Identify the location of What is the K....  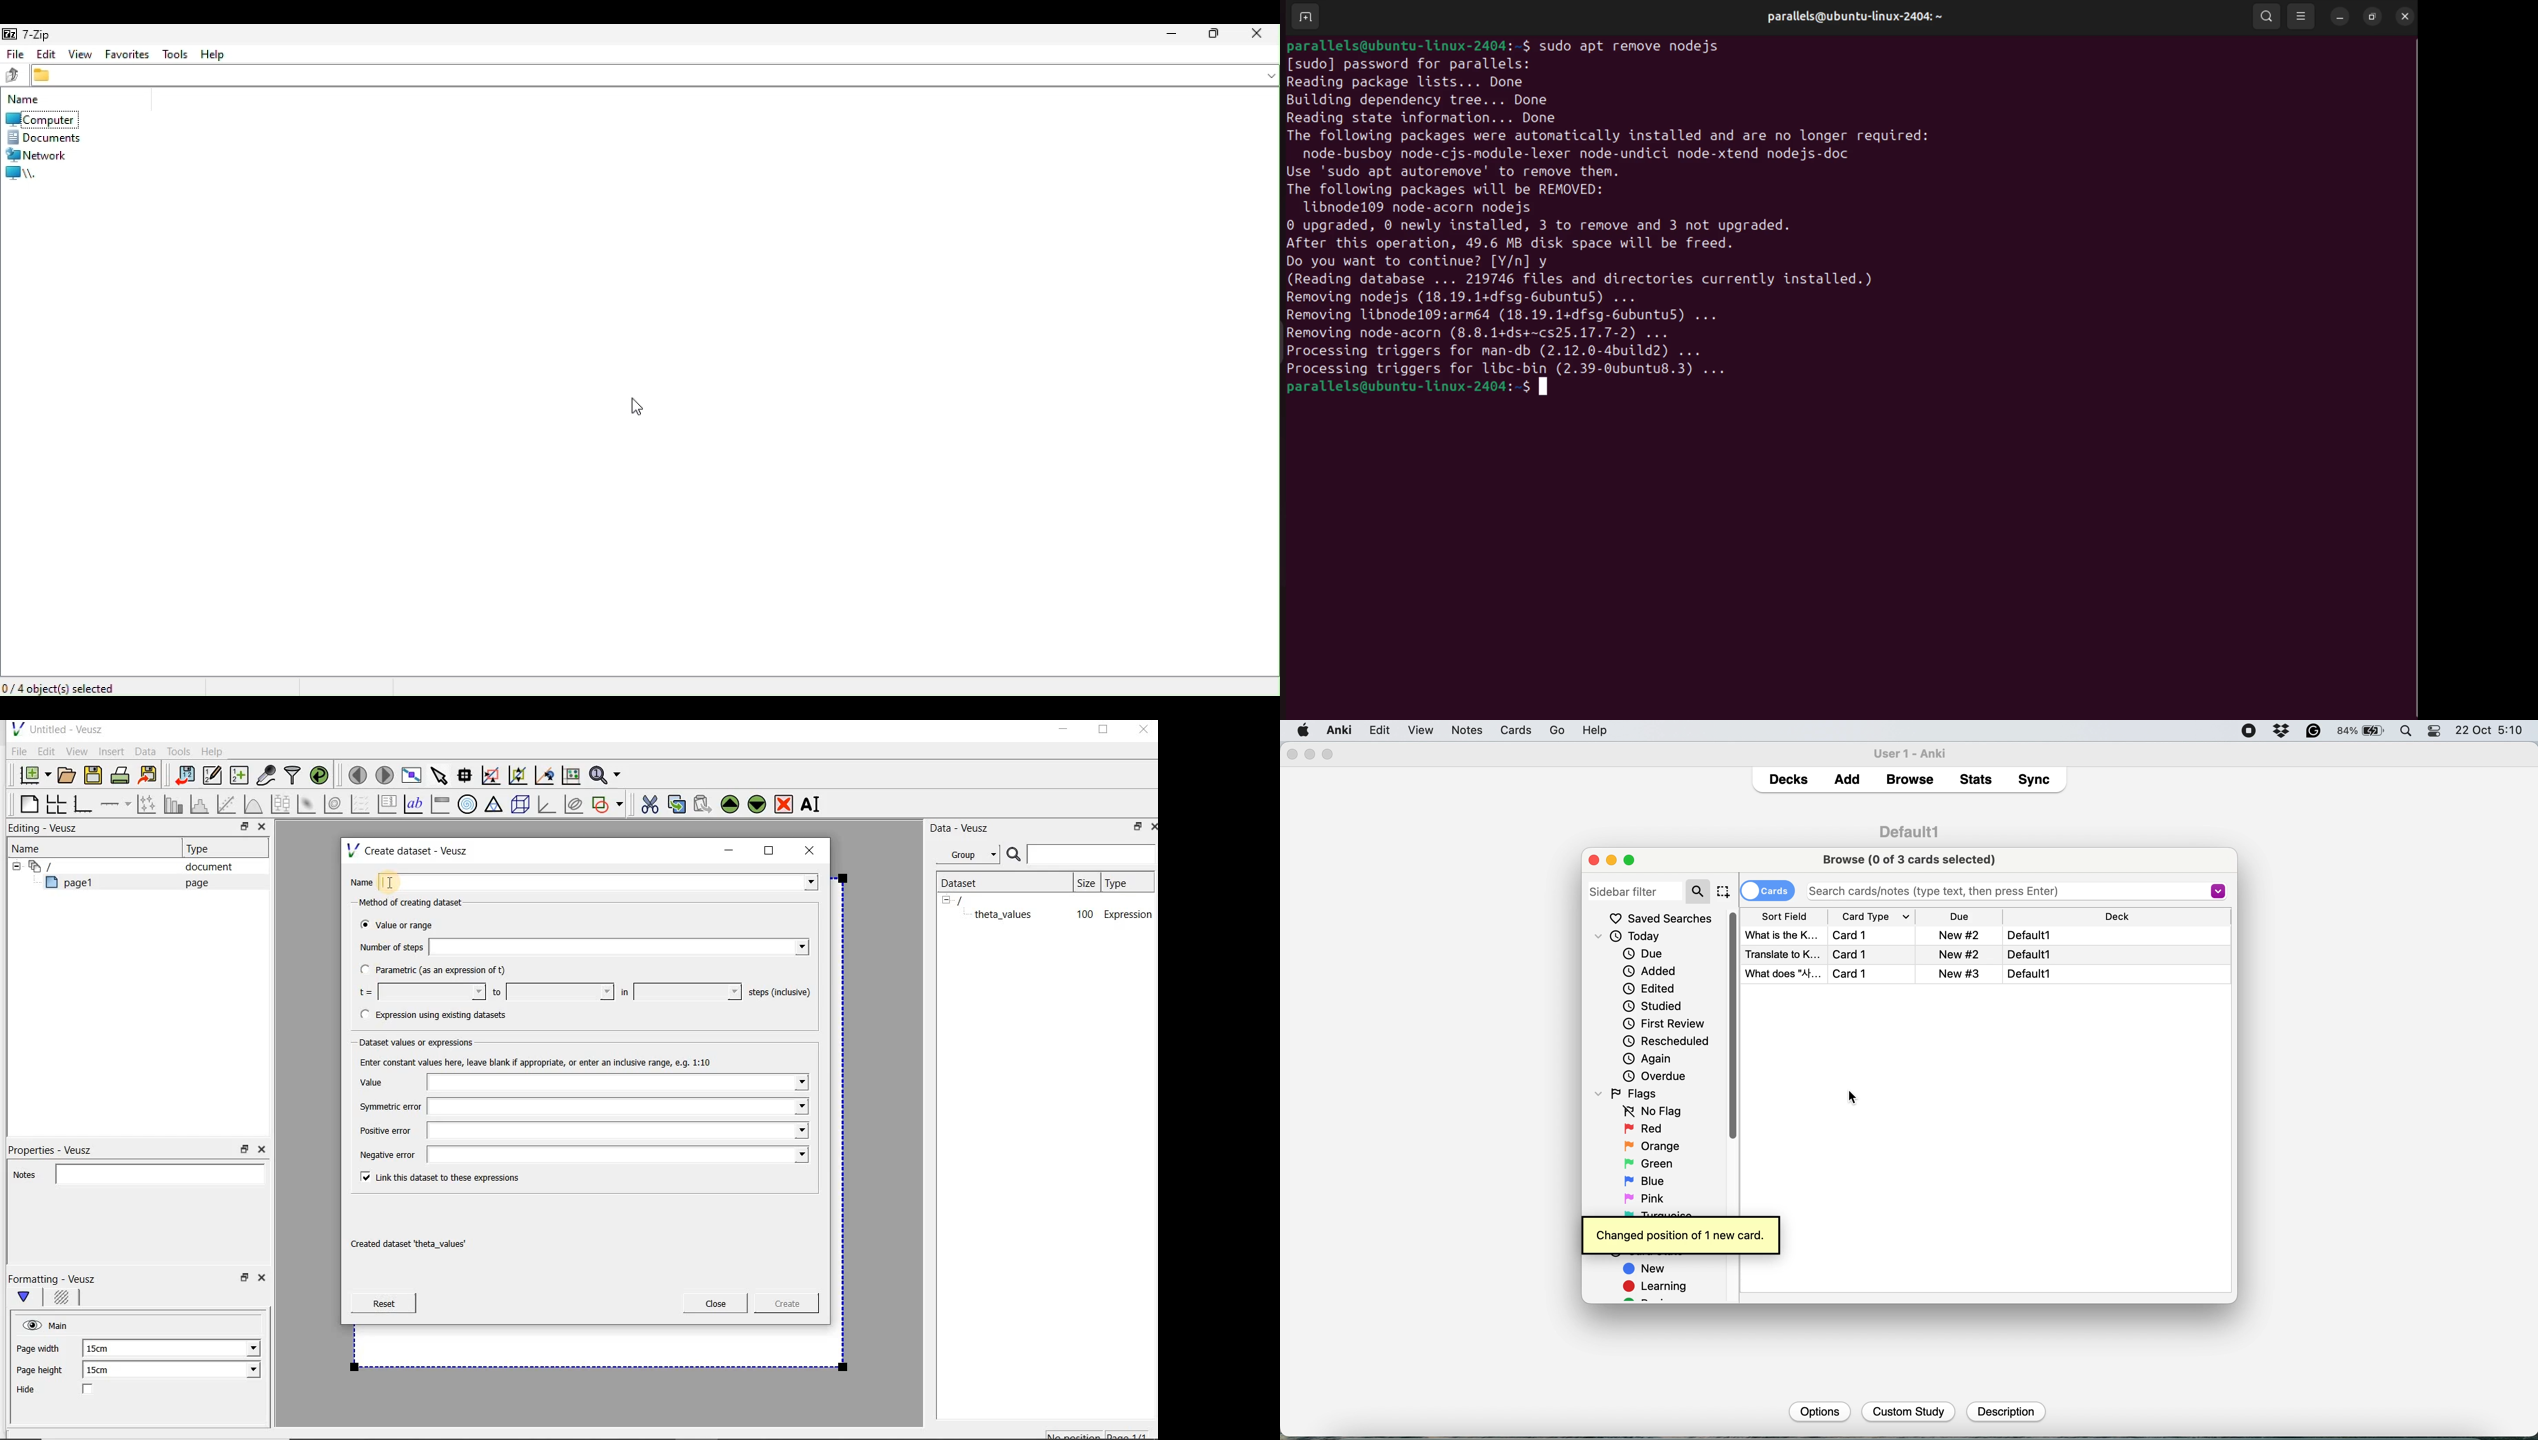
(1782, 934).